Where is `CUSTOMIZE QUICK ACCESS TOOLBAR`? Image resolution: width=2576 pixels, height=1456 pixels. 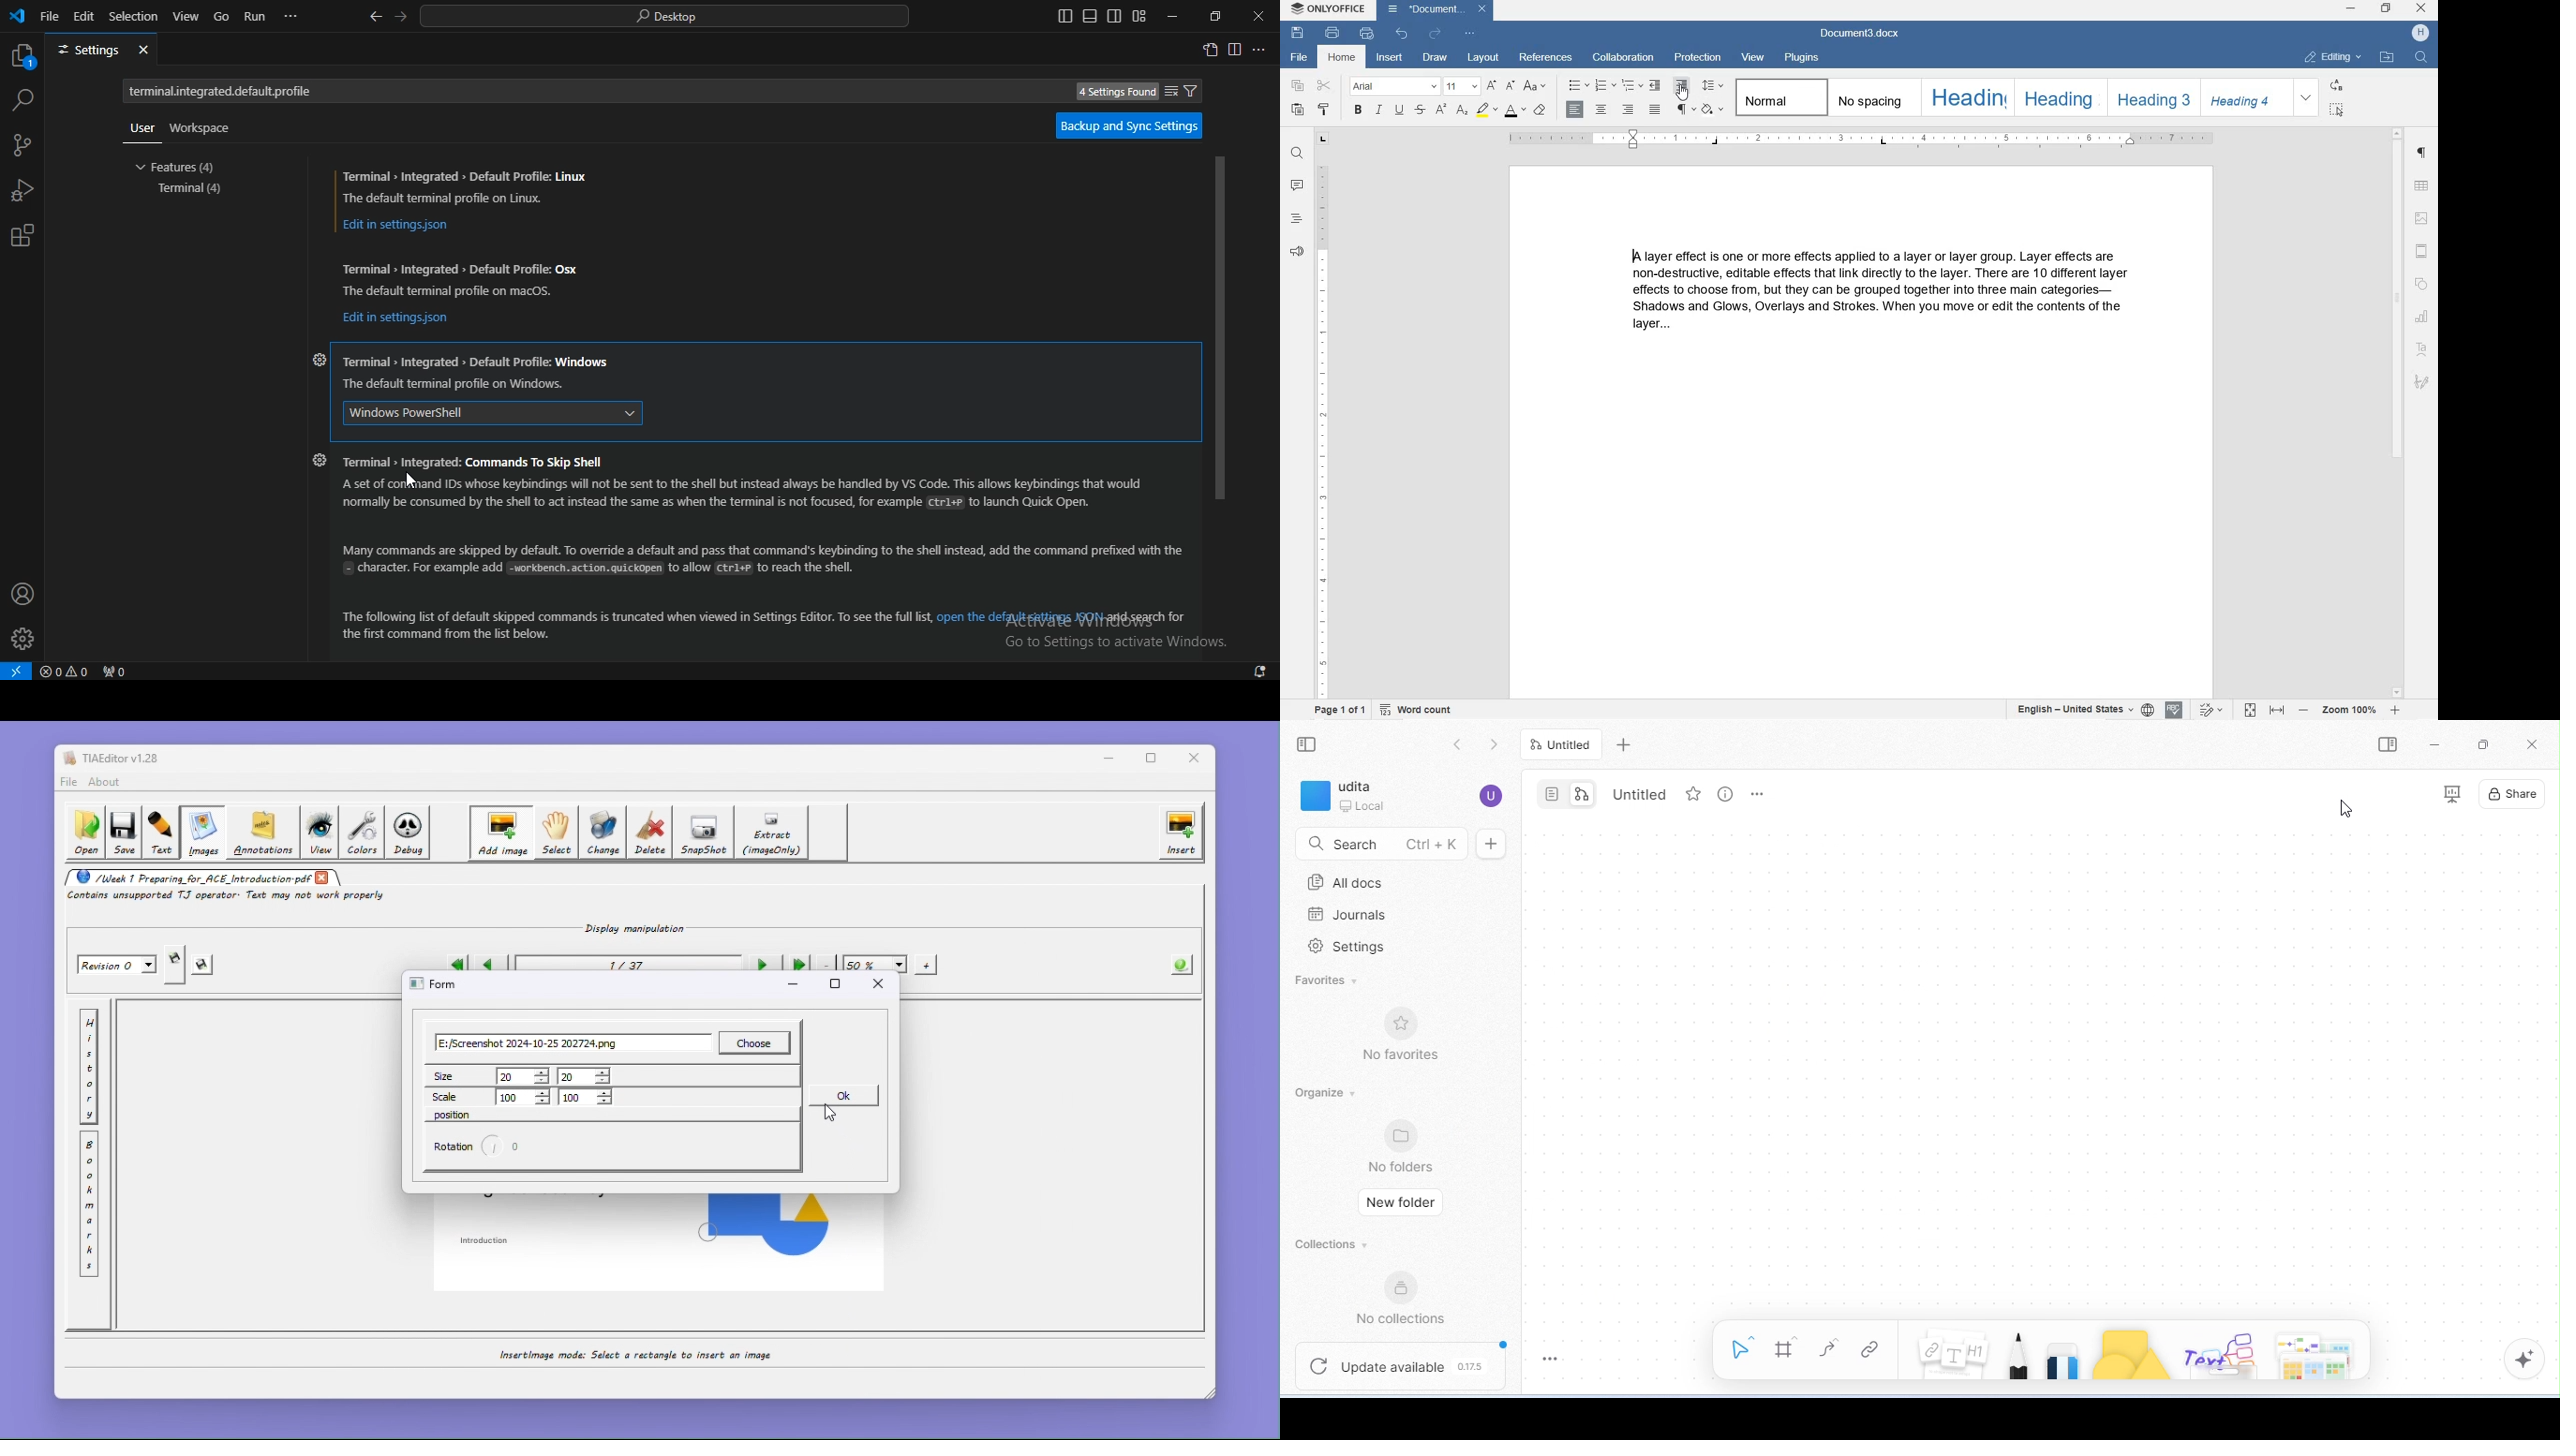 CUSTOMIZE QUICK ACCESS TOOLBAR is located at coordinates (1468, 33).